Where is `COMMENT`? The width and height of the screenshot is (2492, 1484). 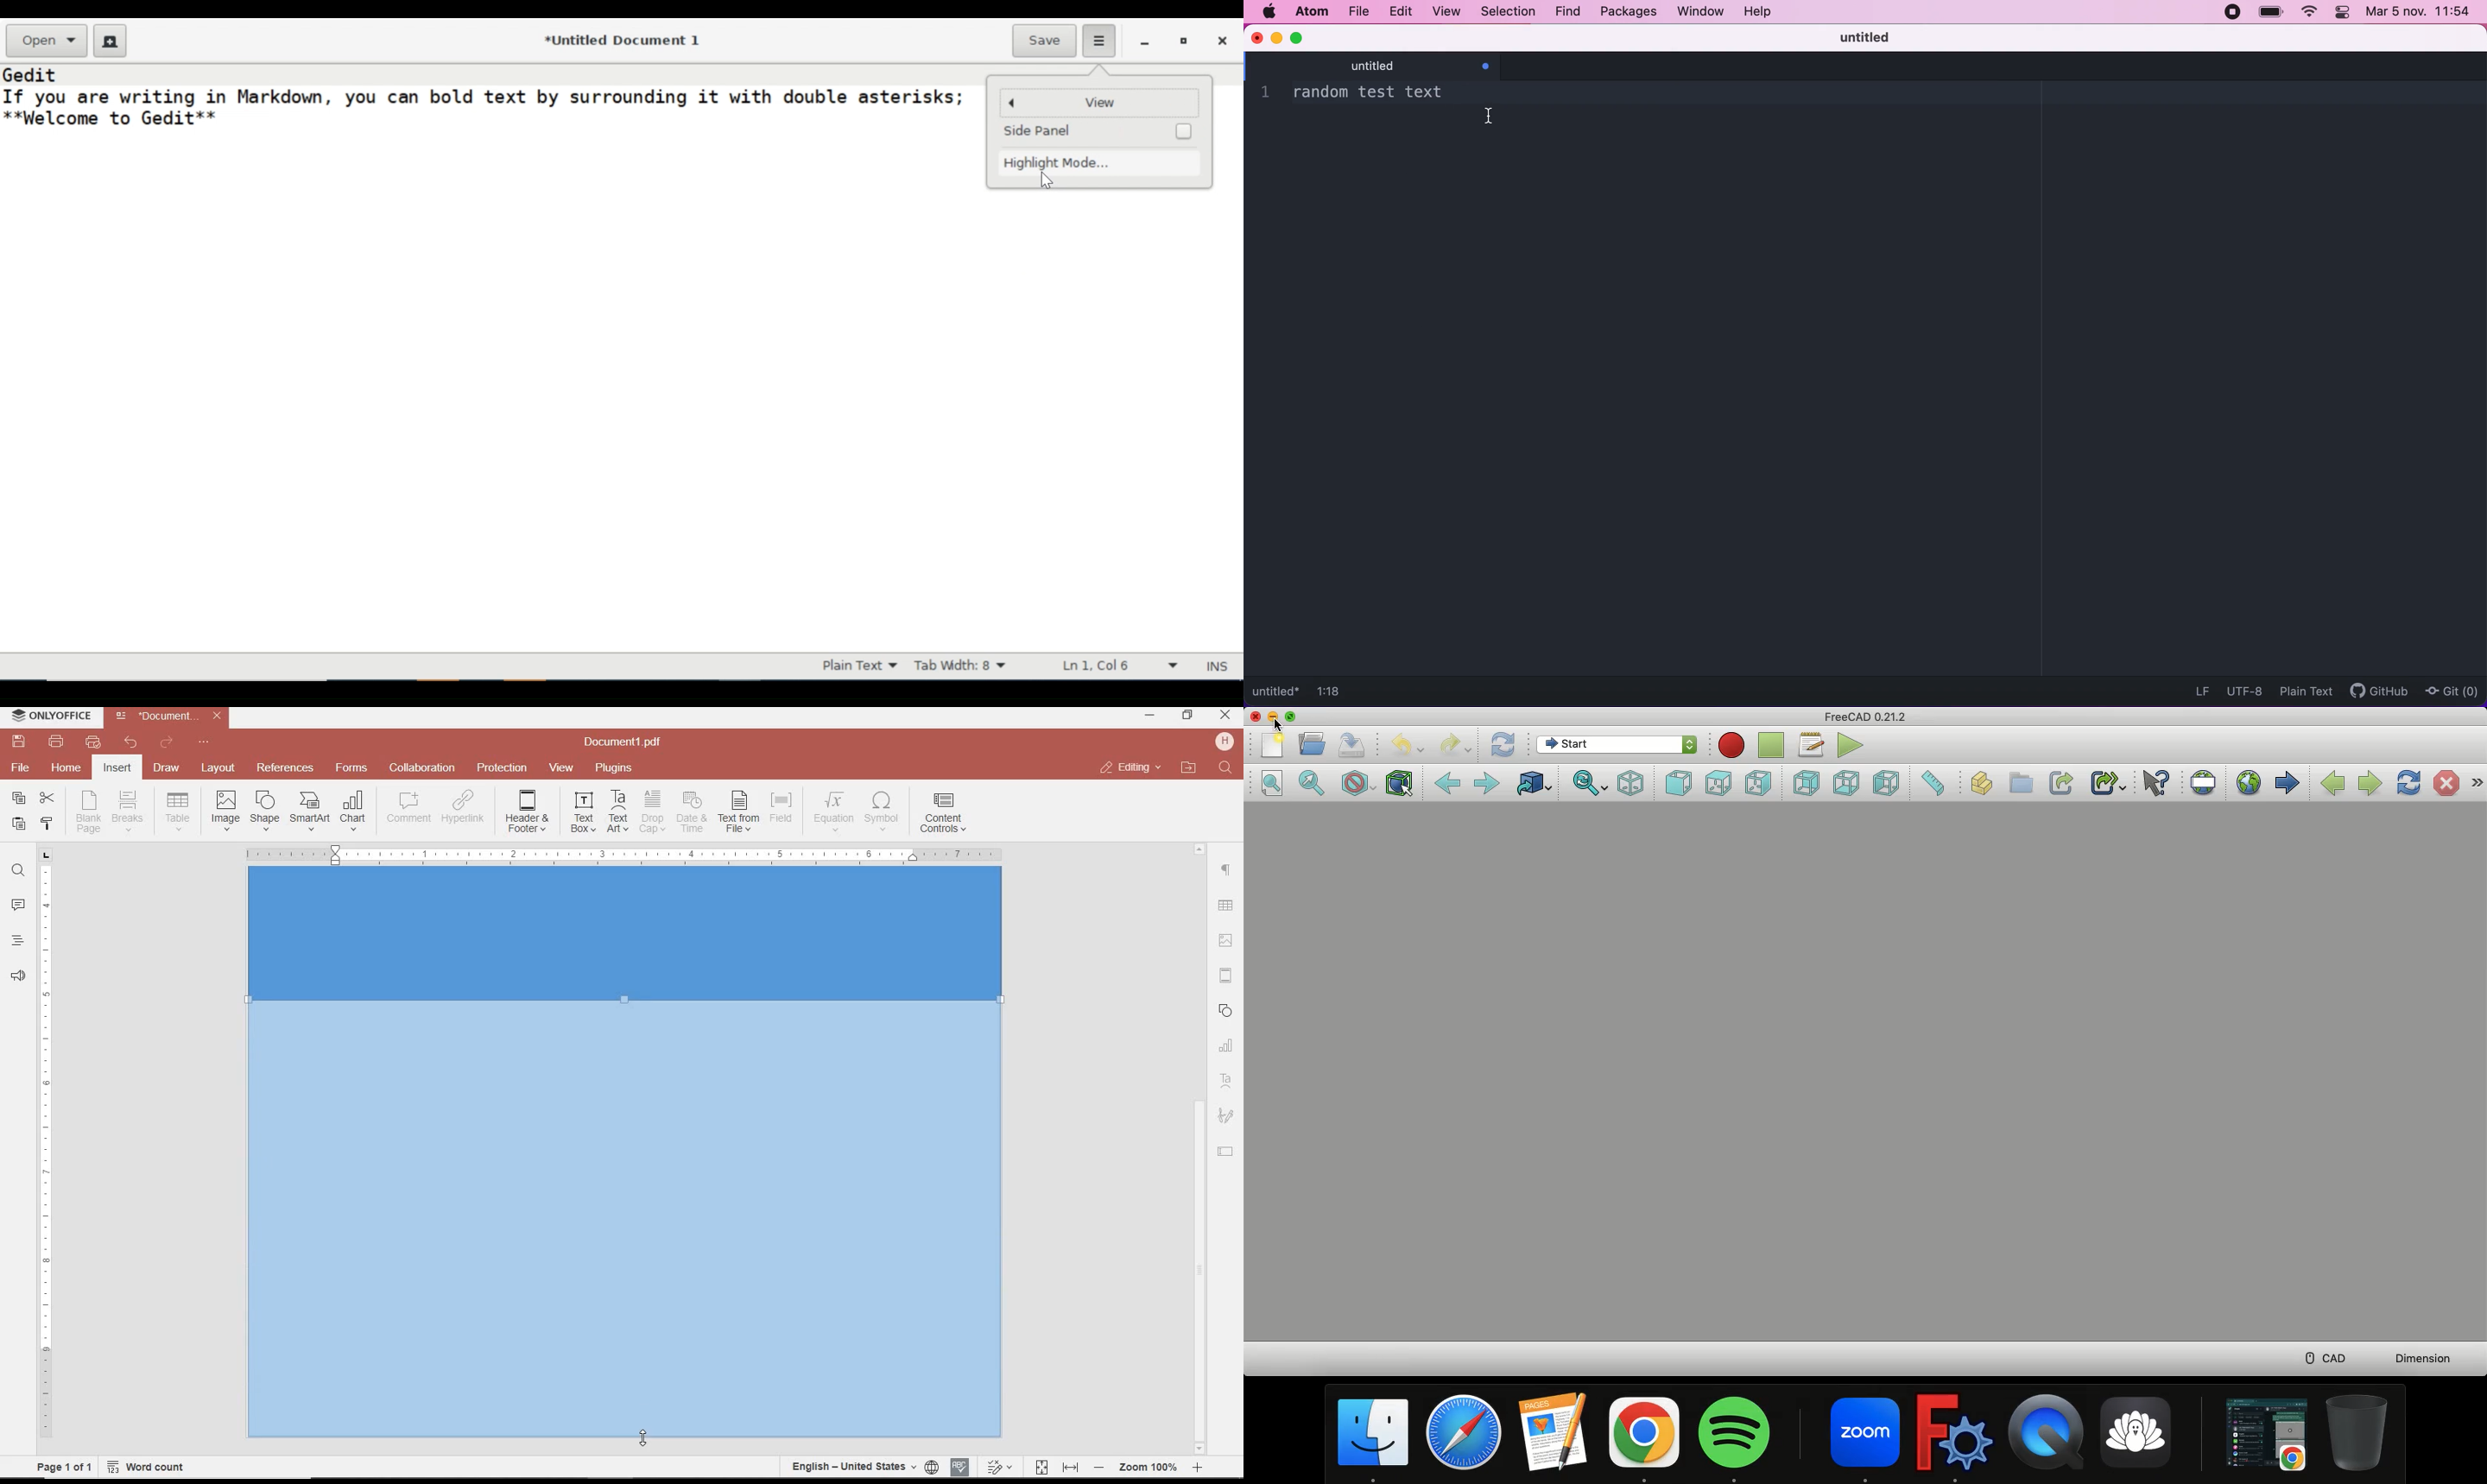 COMMENT is located at coordinates (410, 808).